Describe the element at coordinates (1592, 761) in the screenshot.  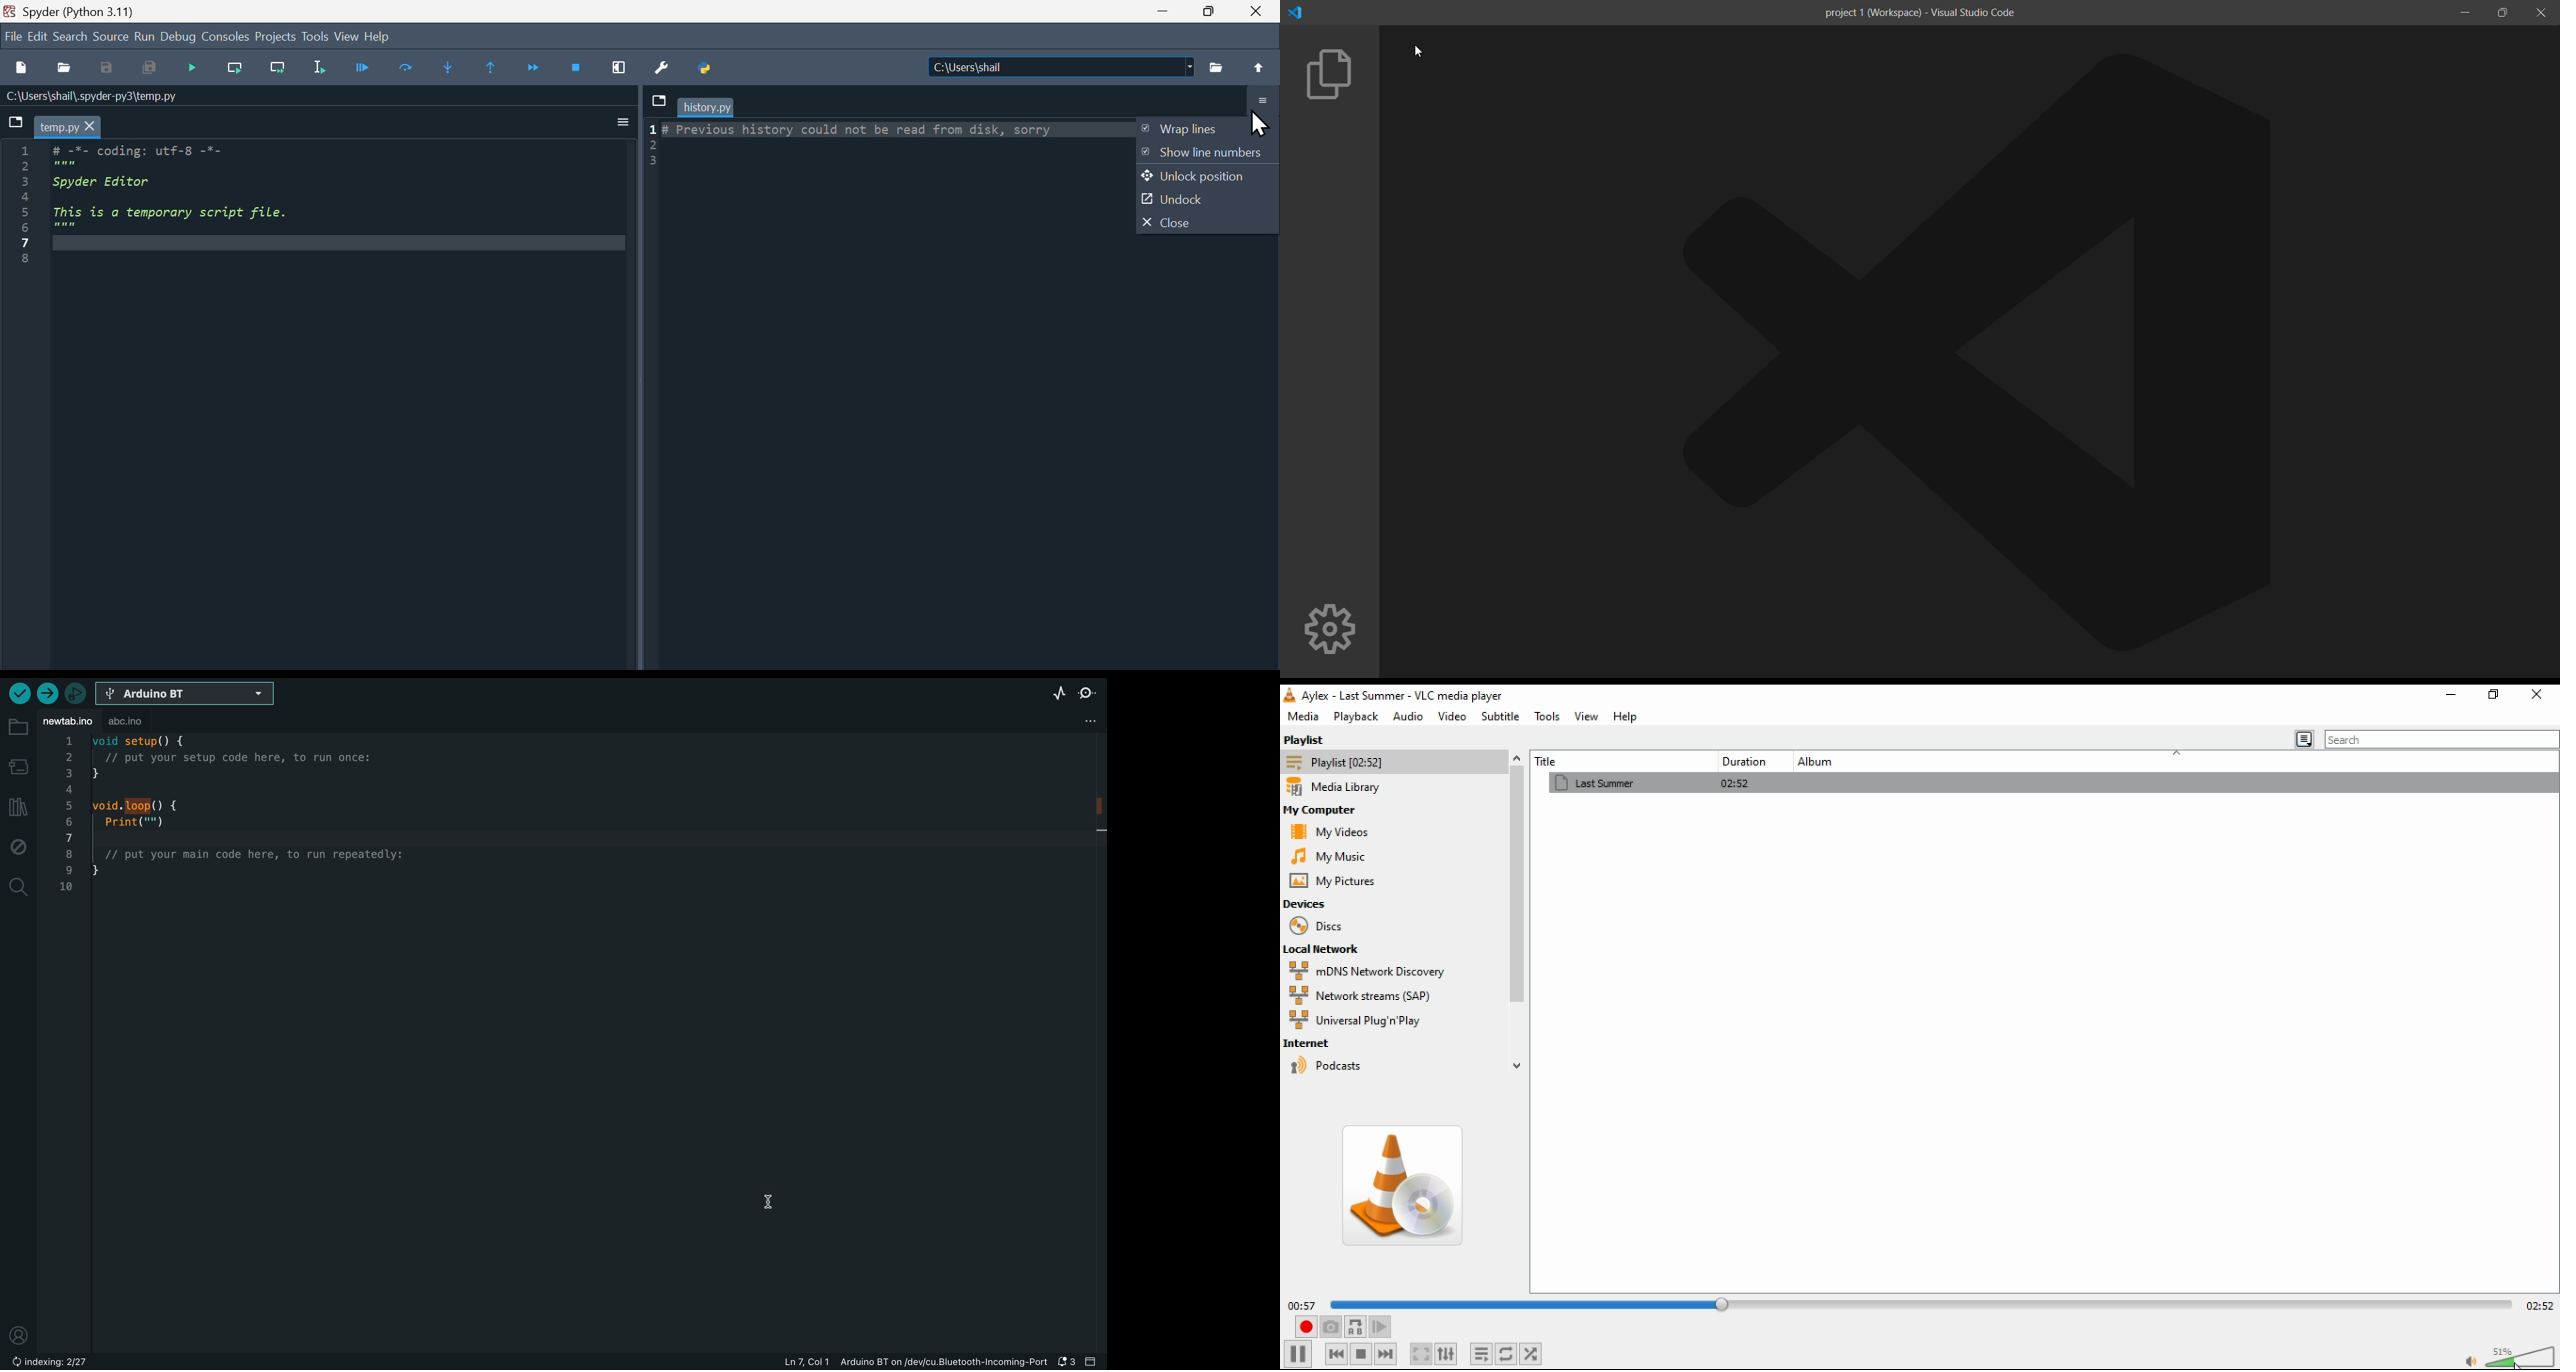
I see `title` at that location.